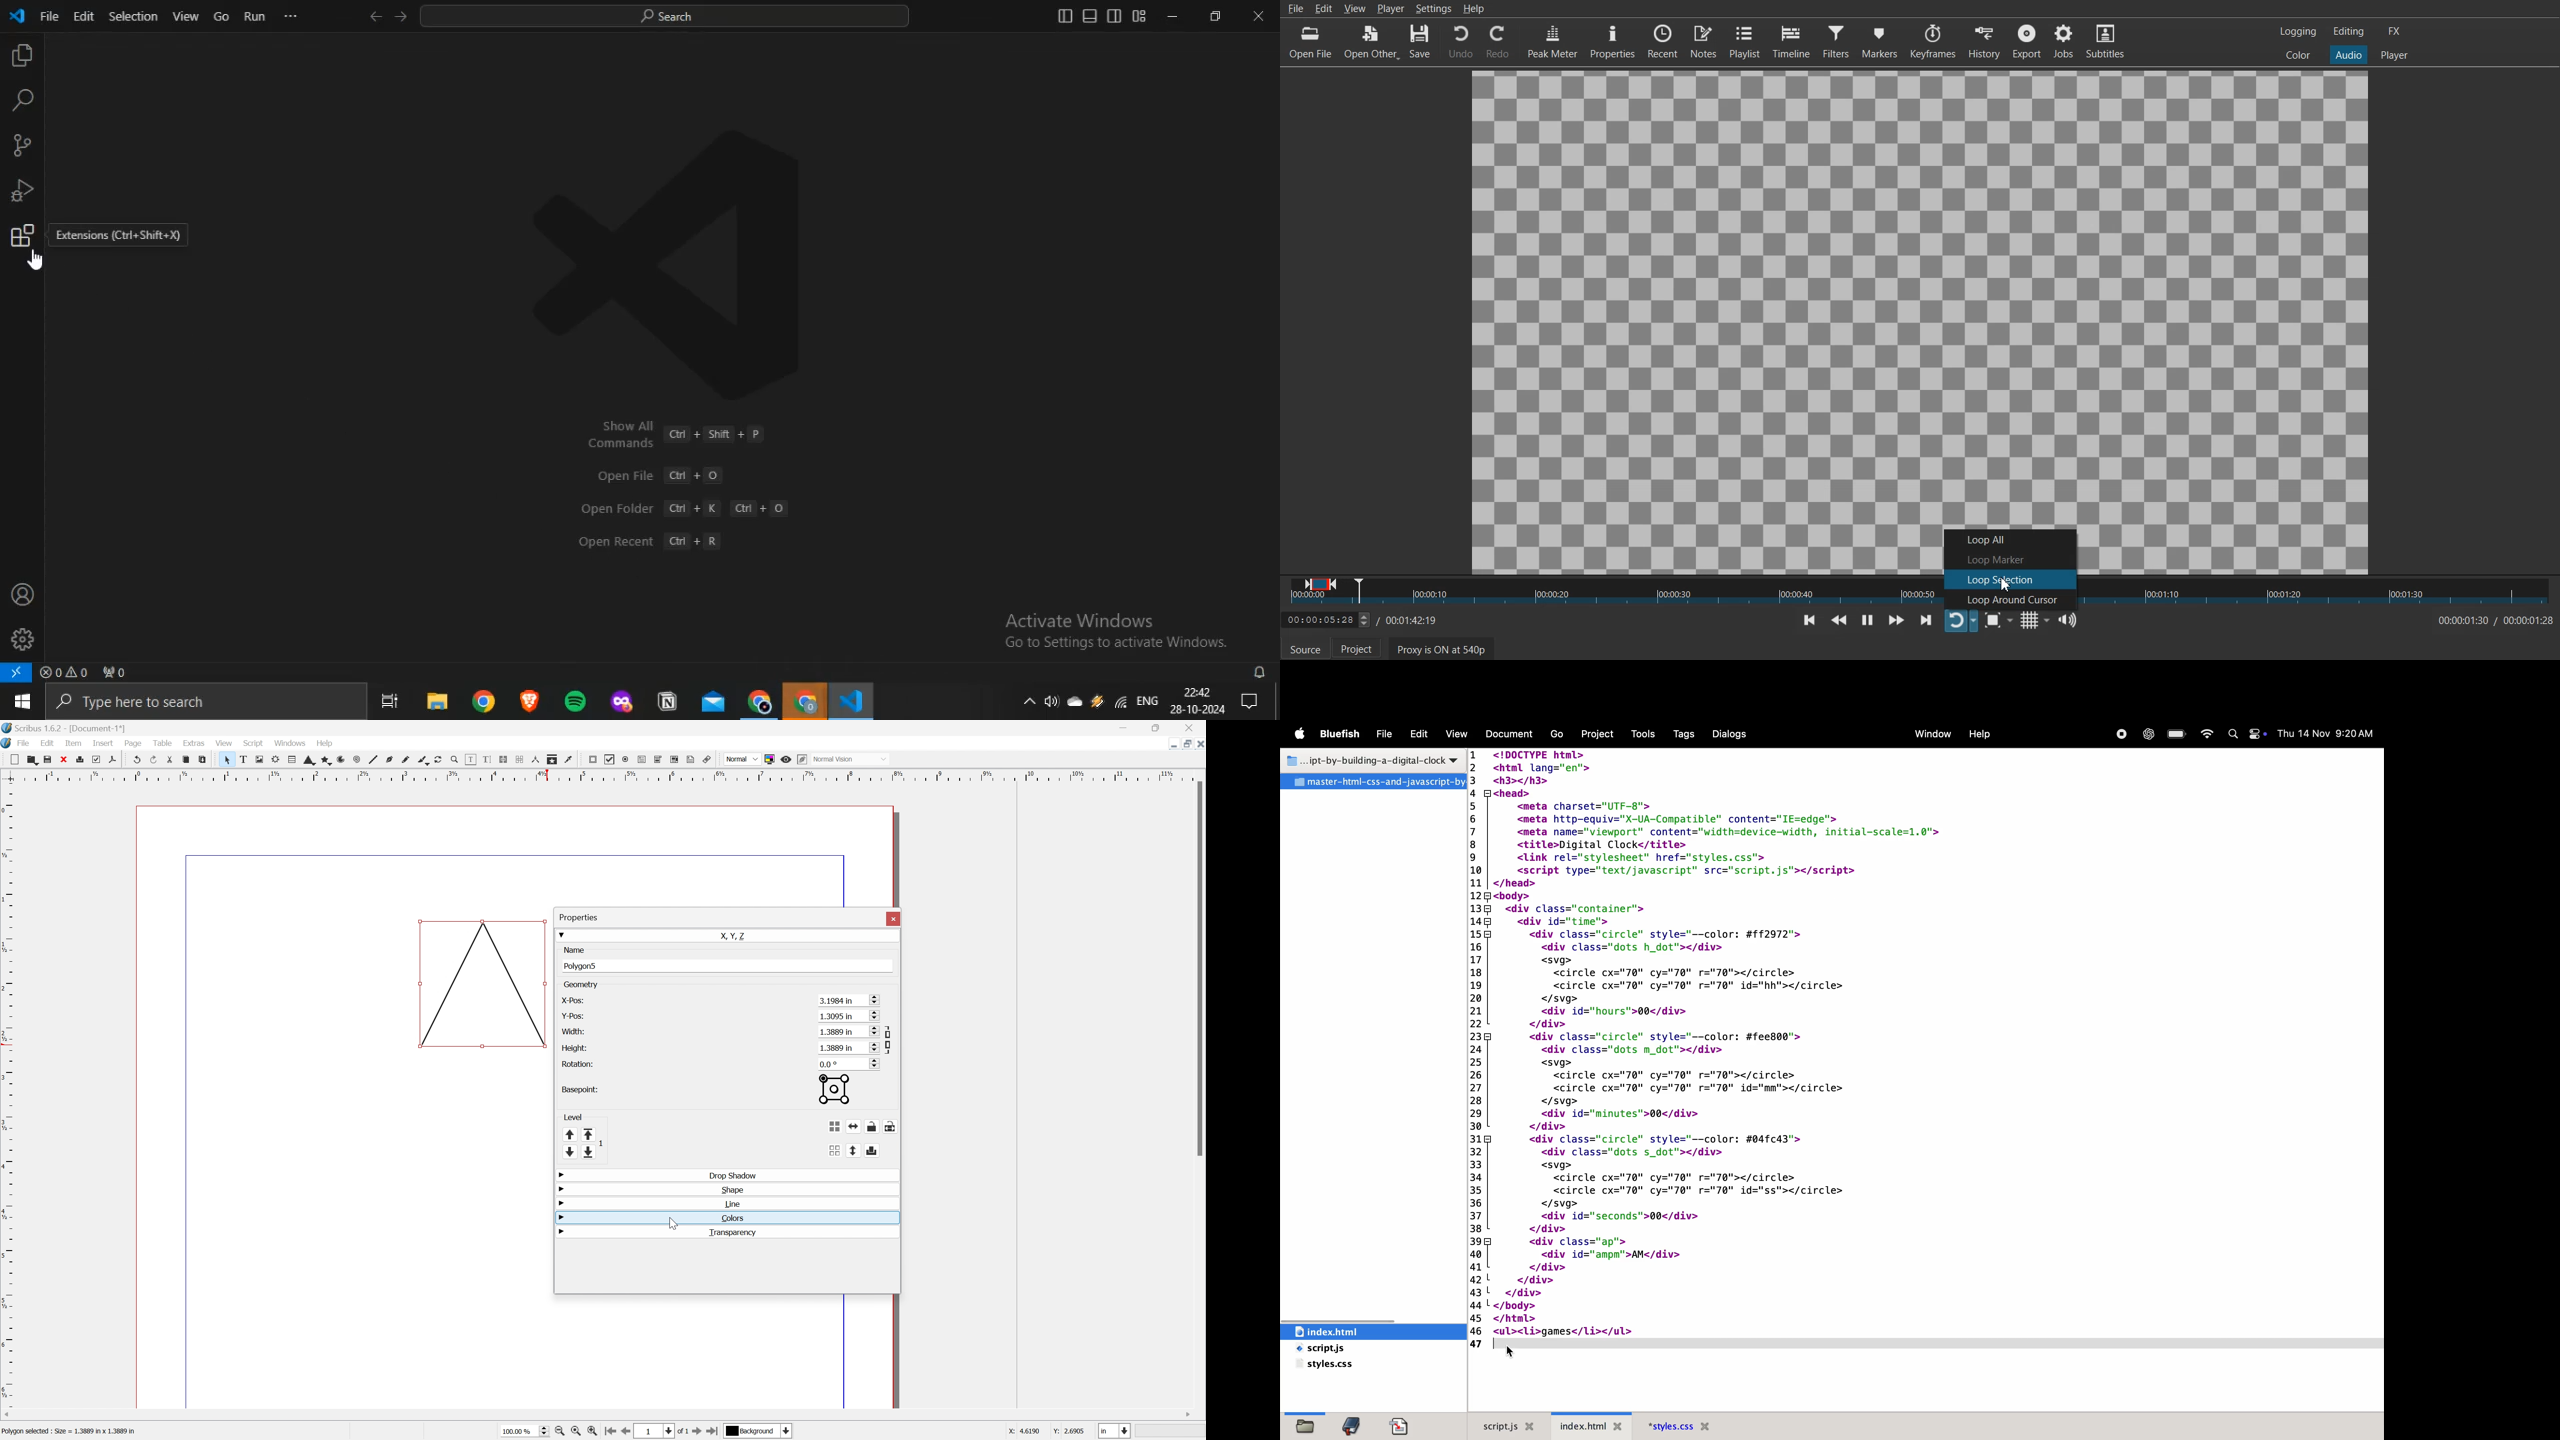 This screenshot has height=1456, width=2576. Describe the element at coordinates (74, 1431) in the screenshot. I see `Text` at that location.